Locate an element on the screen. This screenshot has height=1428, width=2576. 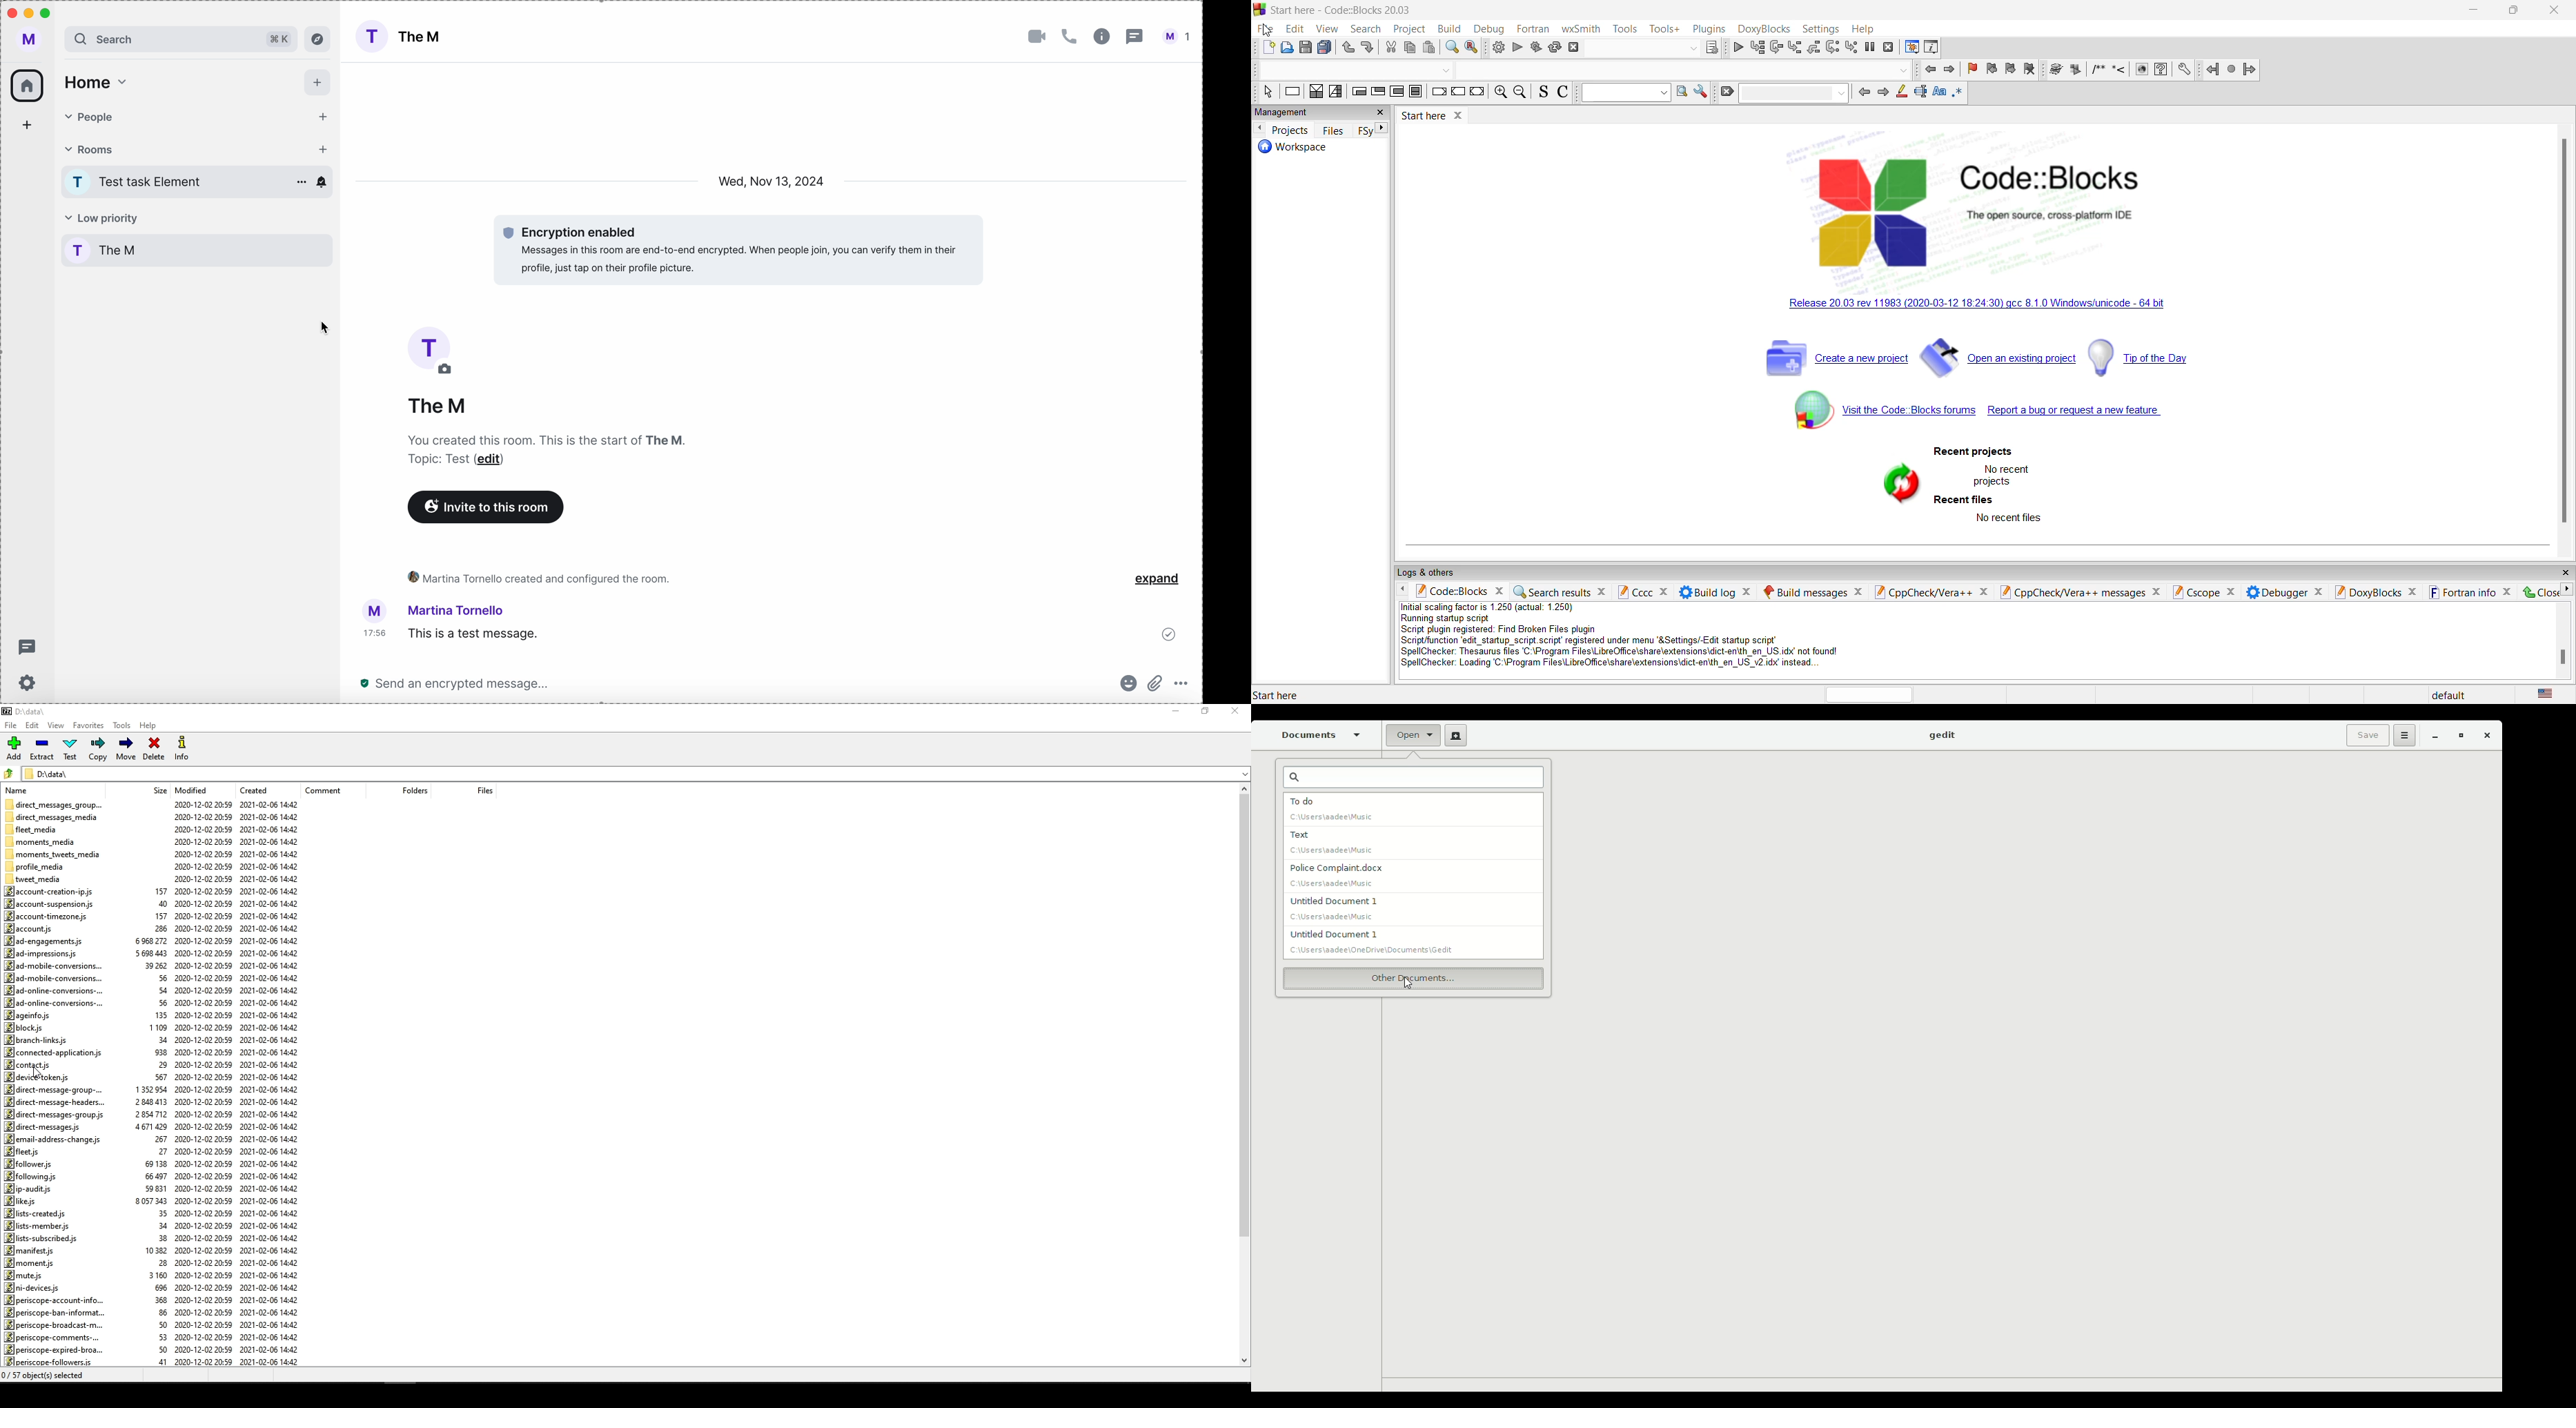
description room is located at coordinates (545, 438).